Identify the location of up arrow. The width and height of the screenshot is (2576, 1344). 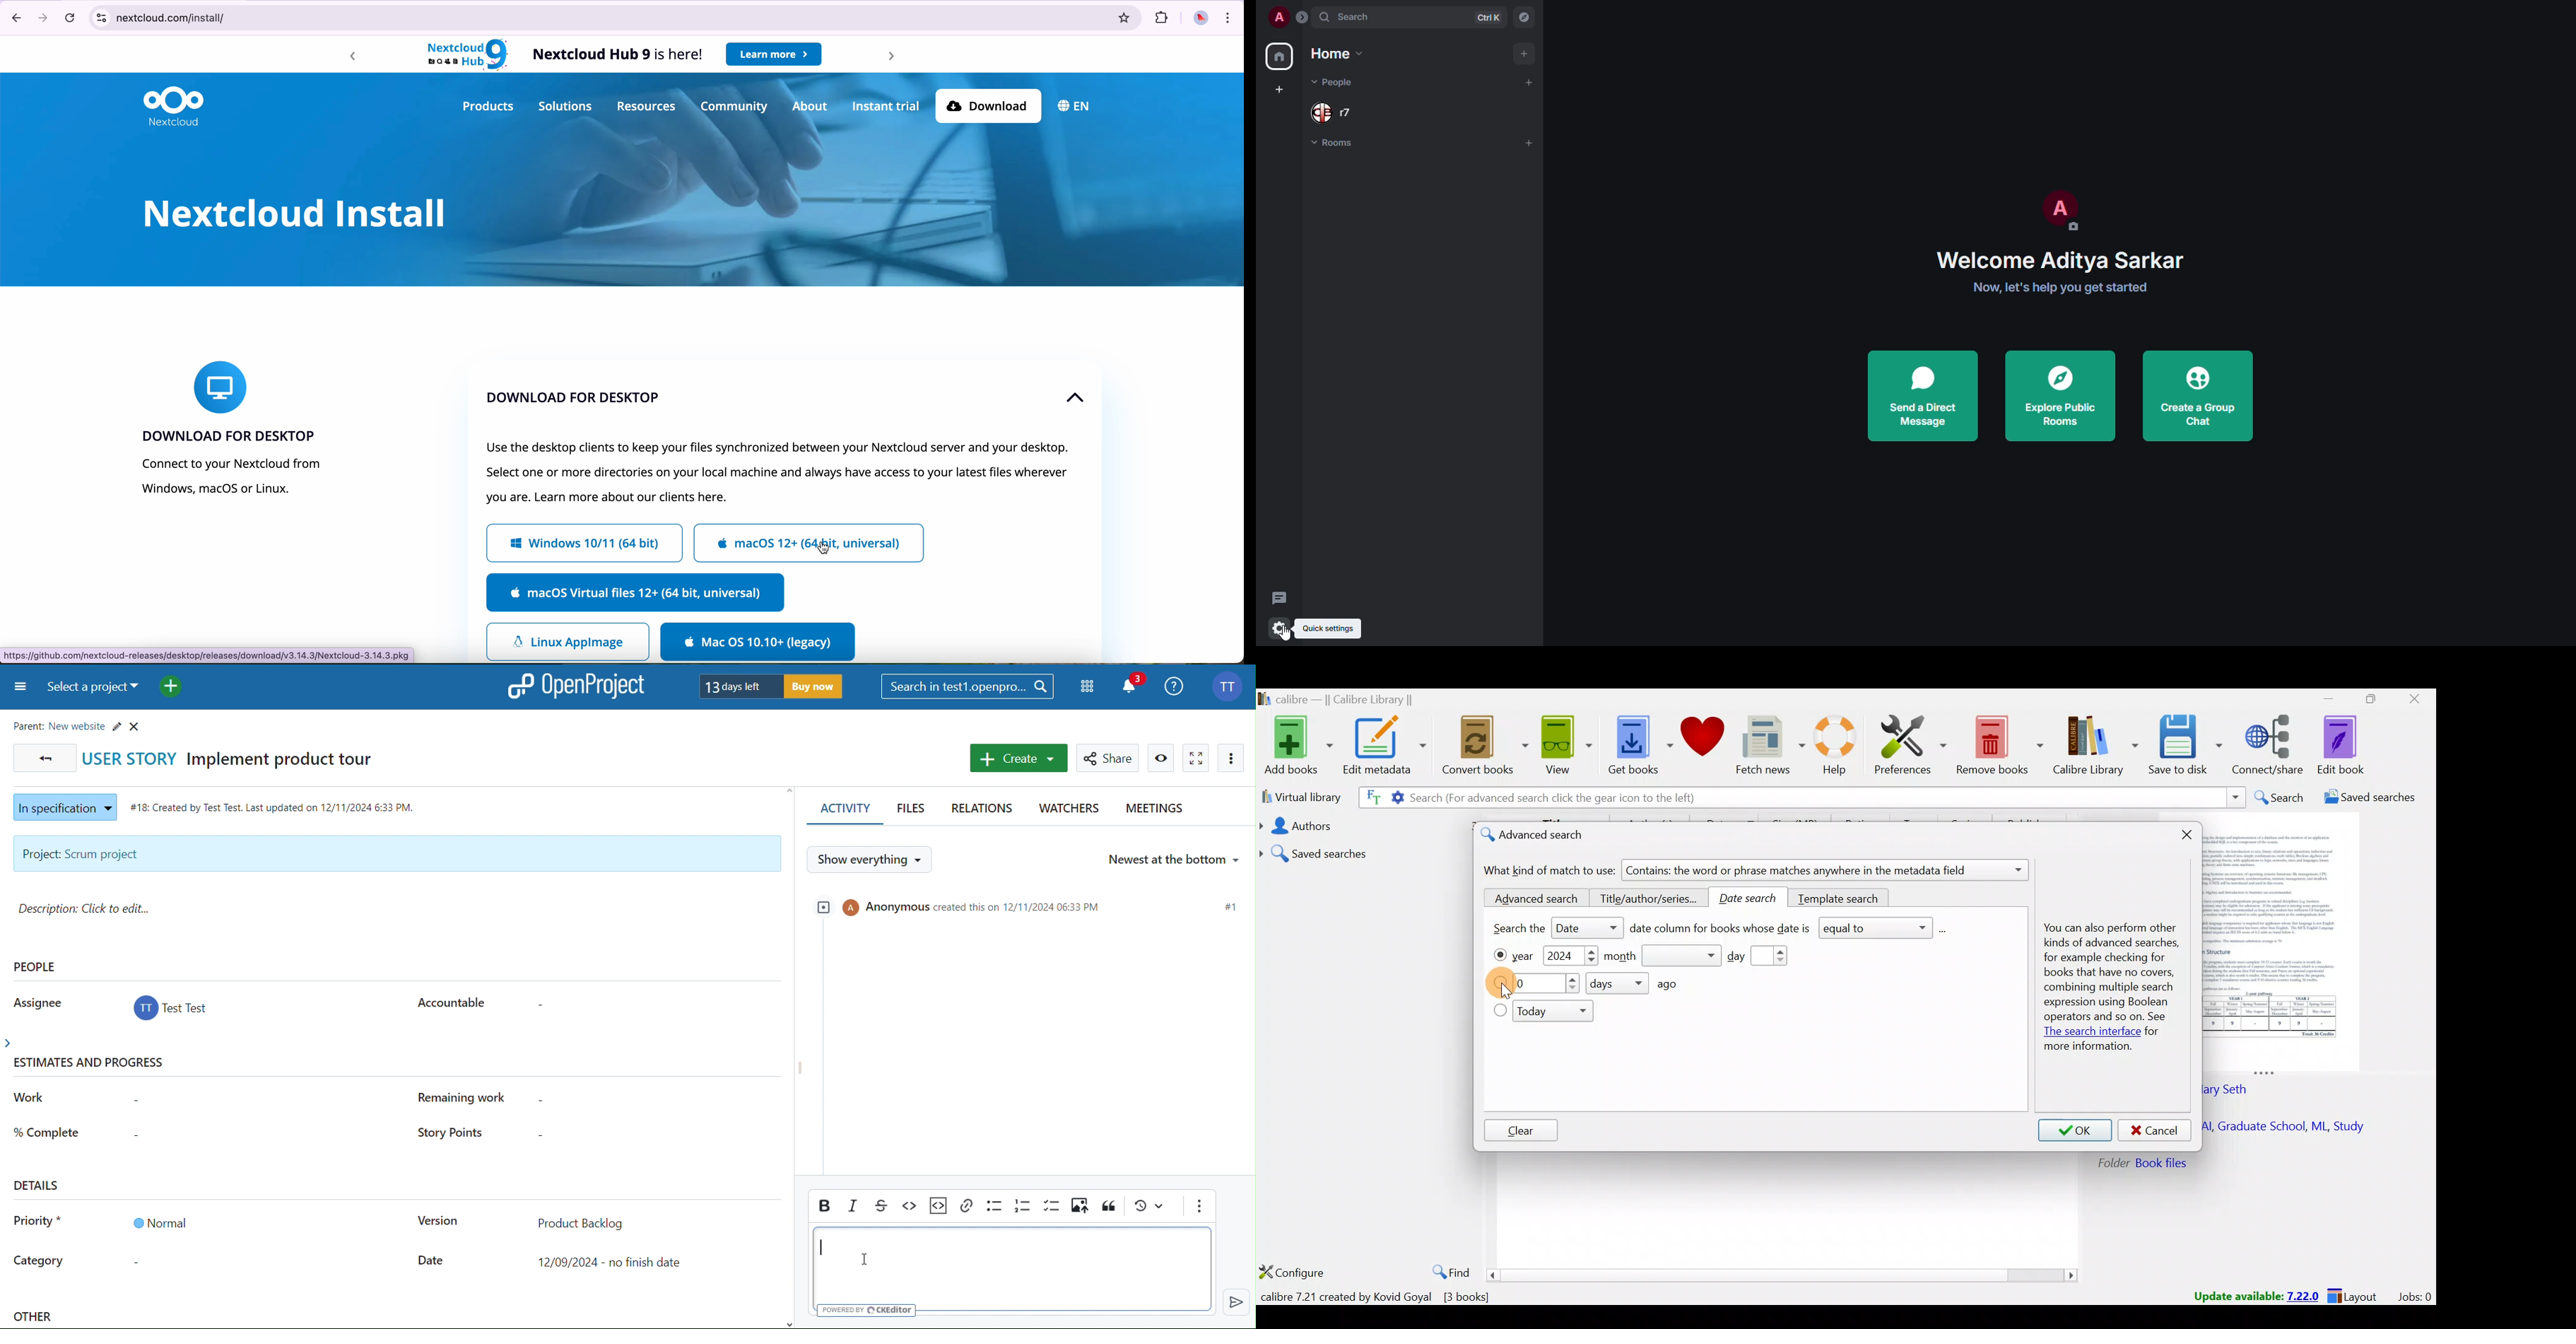
(1073, 399).